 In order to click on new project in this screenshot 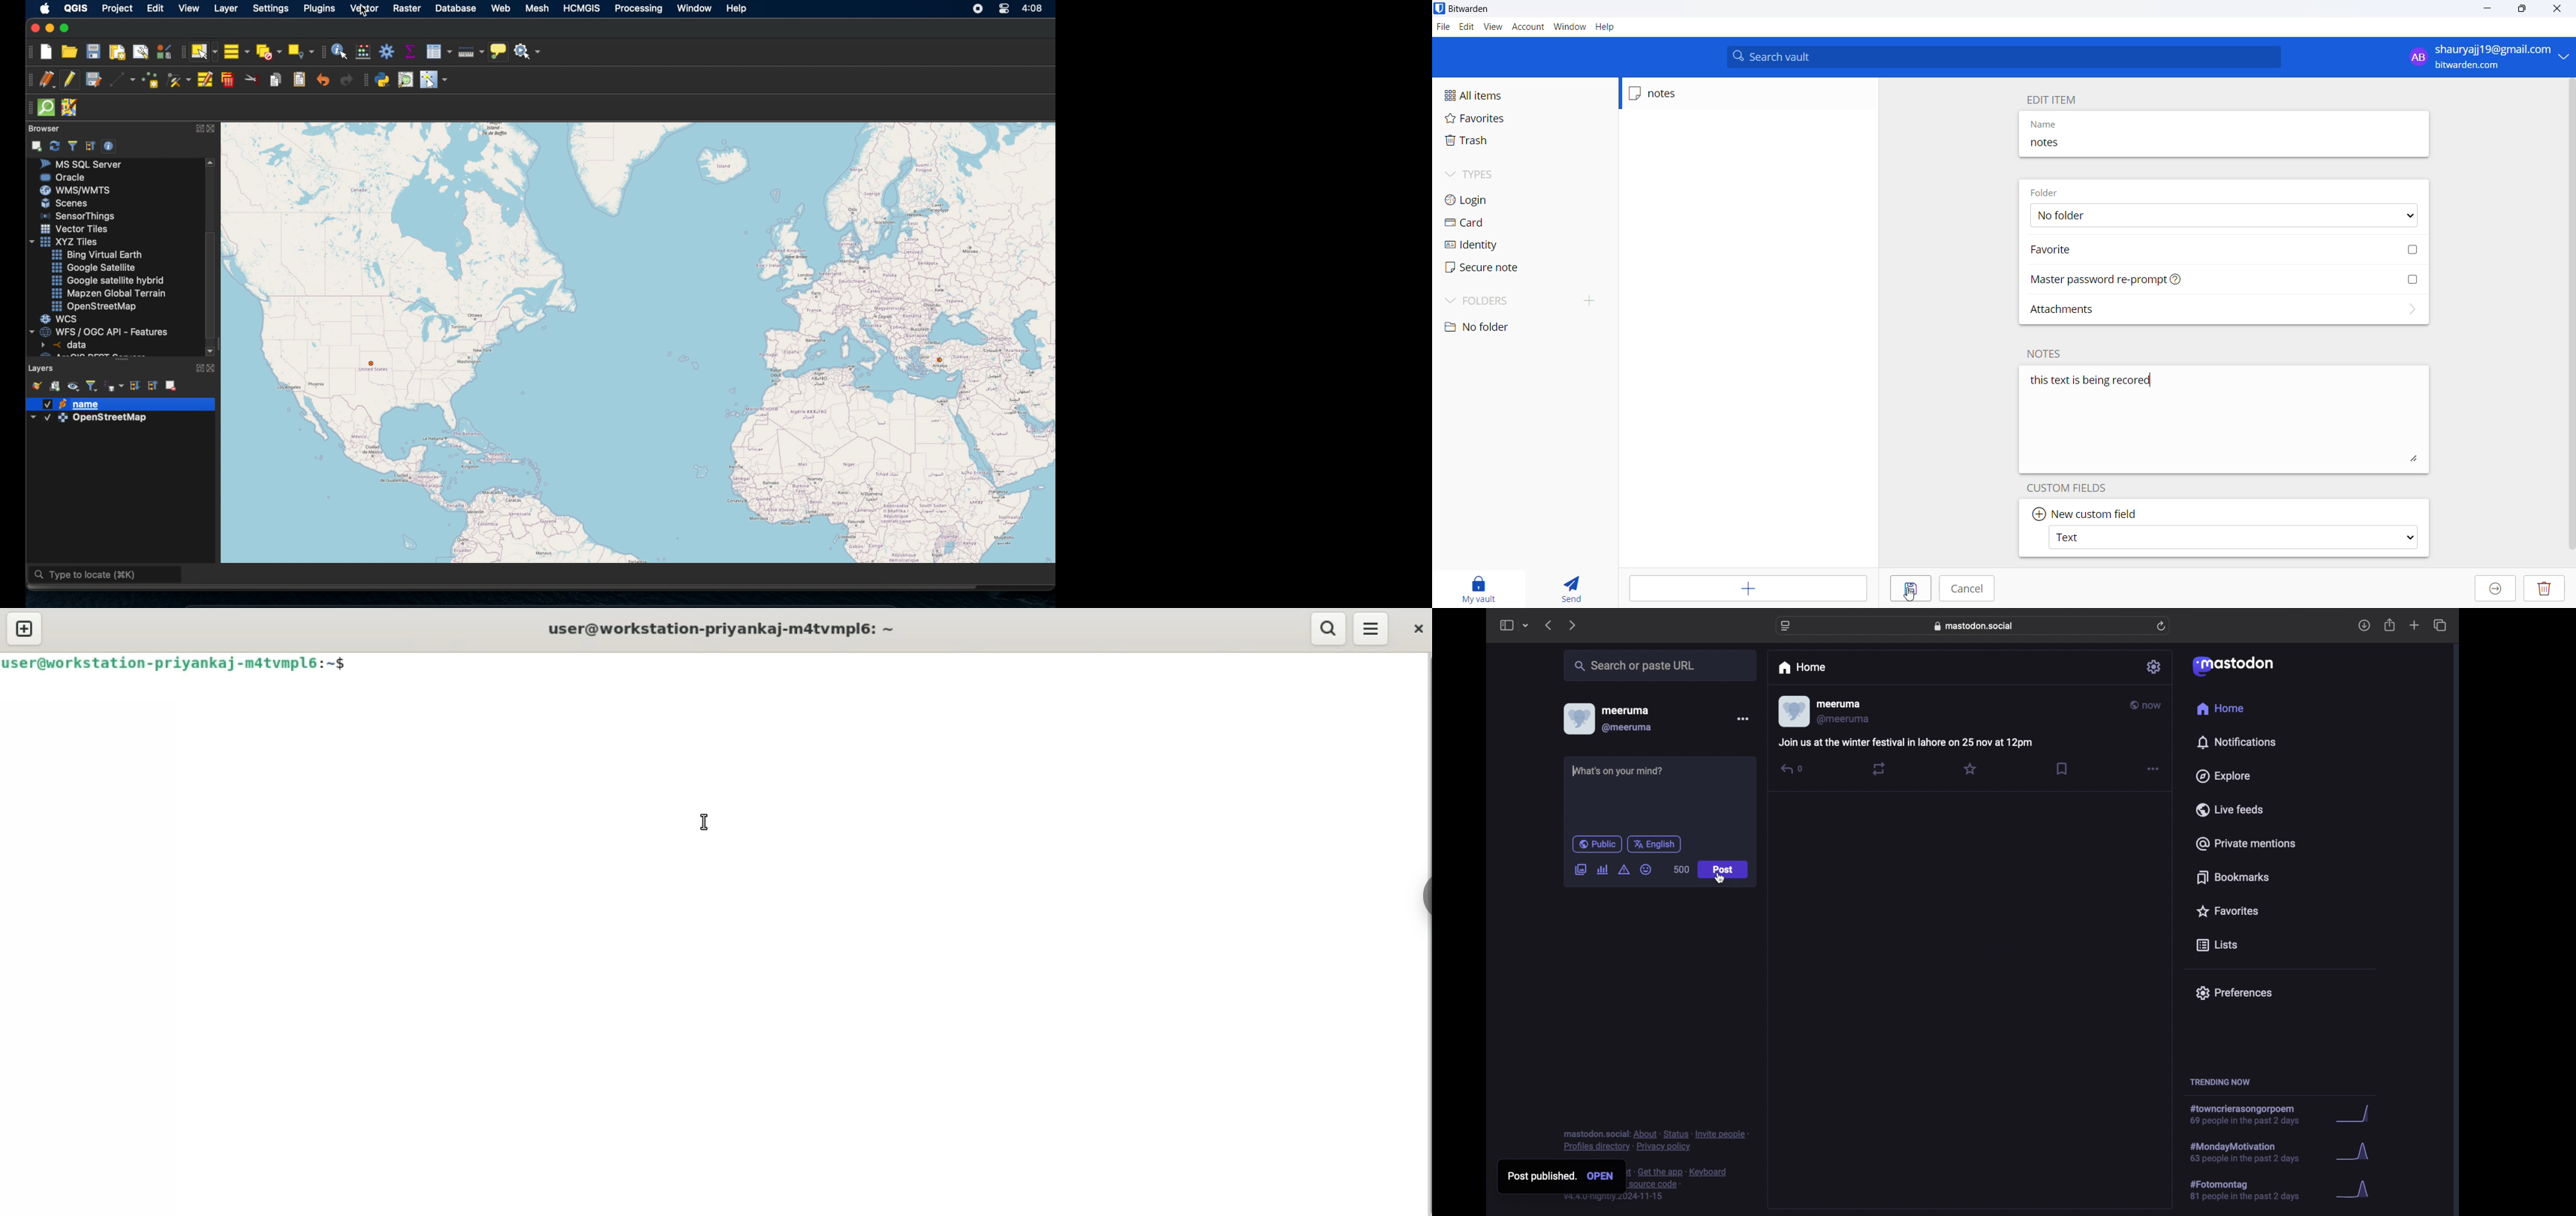, I will do `click(47, 52)`.